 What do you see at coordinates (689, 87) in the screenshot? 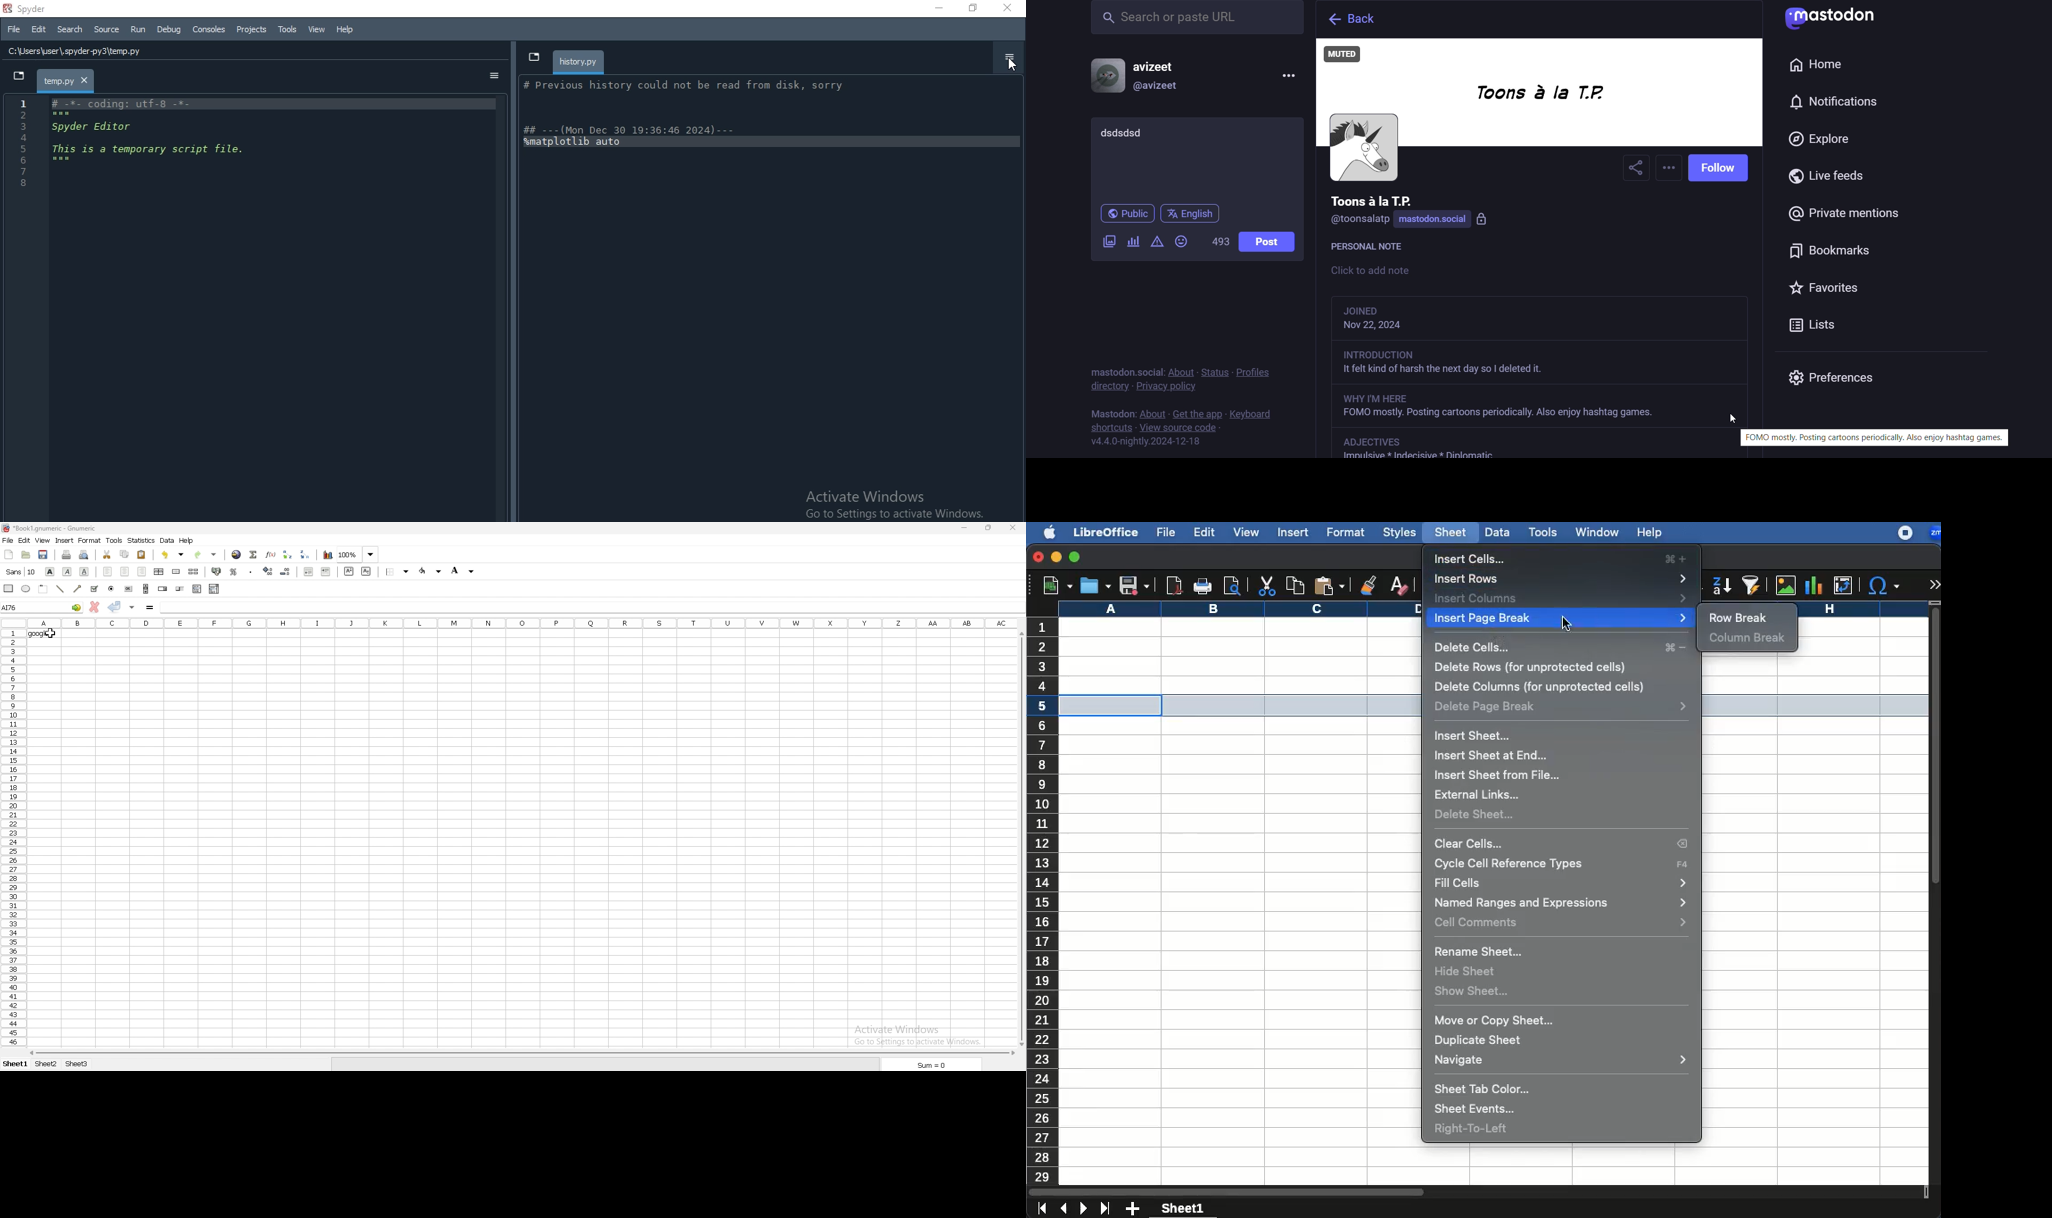
I see `}| # Previous history could not be read from disk, sorry` at bounding box center [689, 87].